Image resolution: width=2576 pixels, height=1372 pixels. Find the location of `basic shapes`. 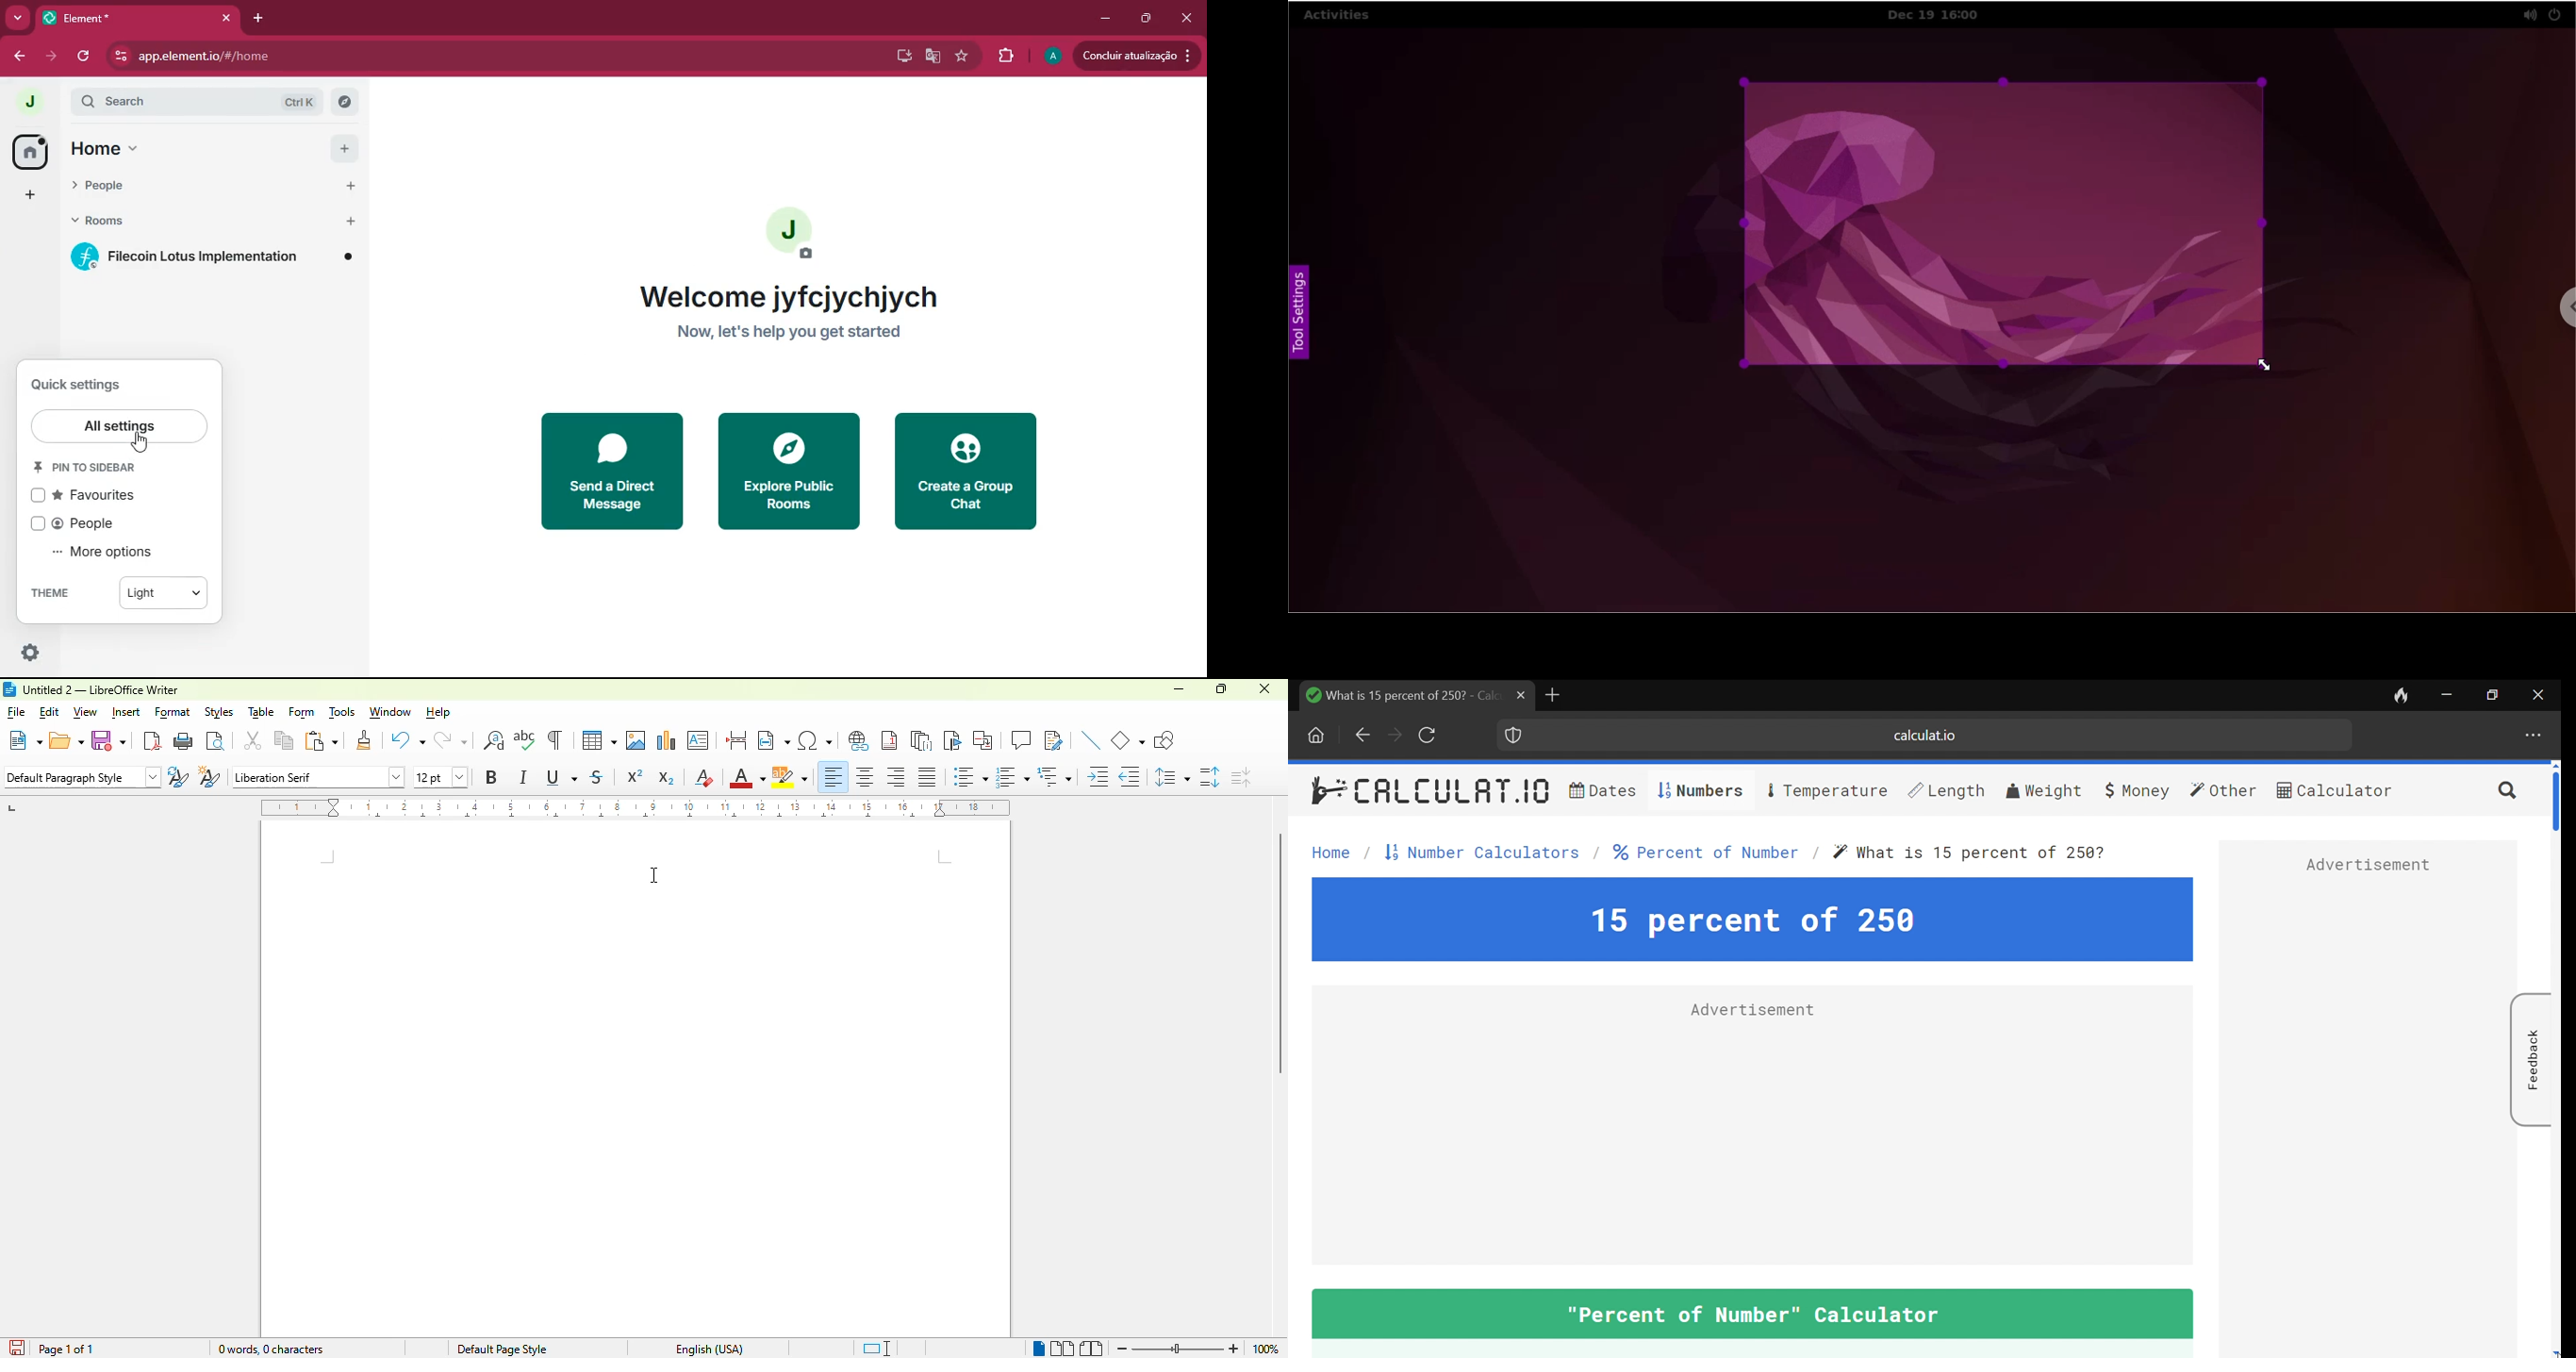

basic shapes is located at coordinates (1129, 741).